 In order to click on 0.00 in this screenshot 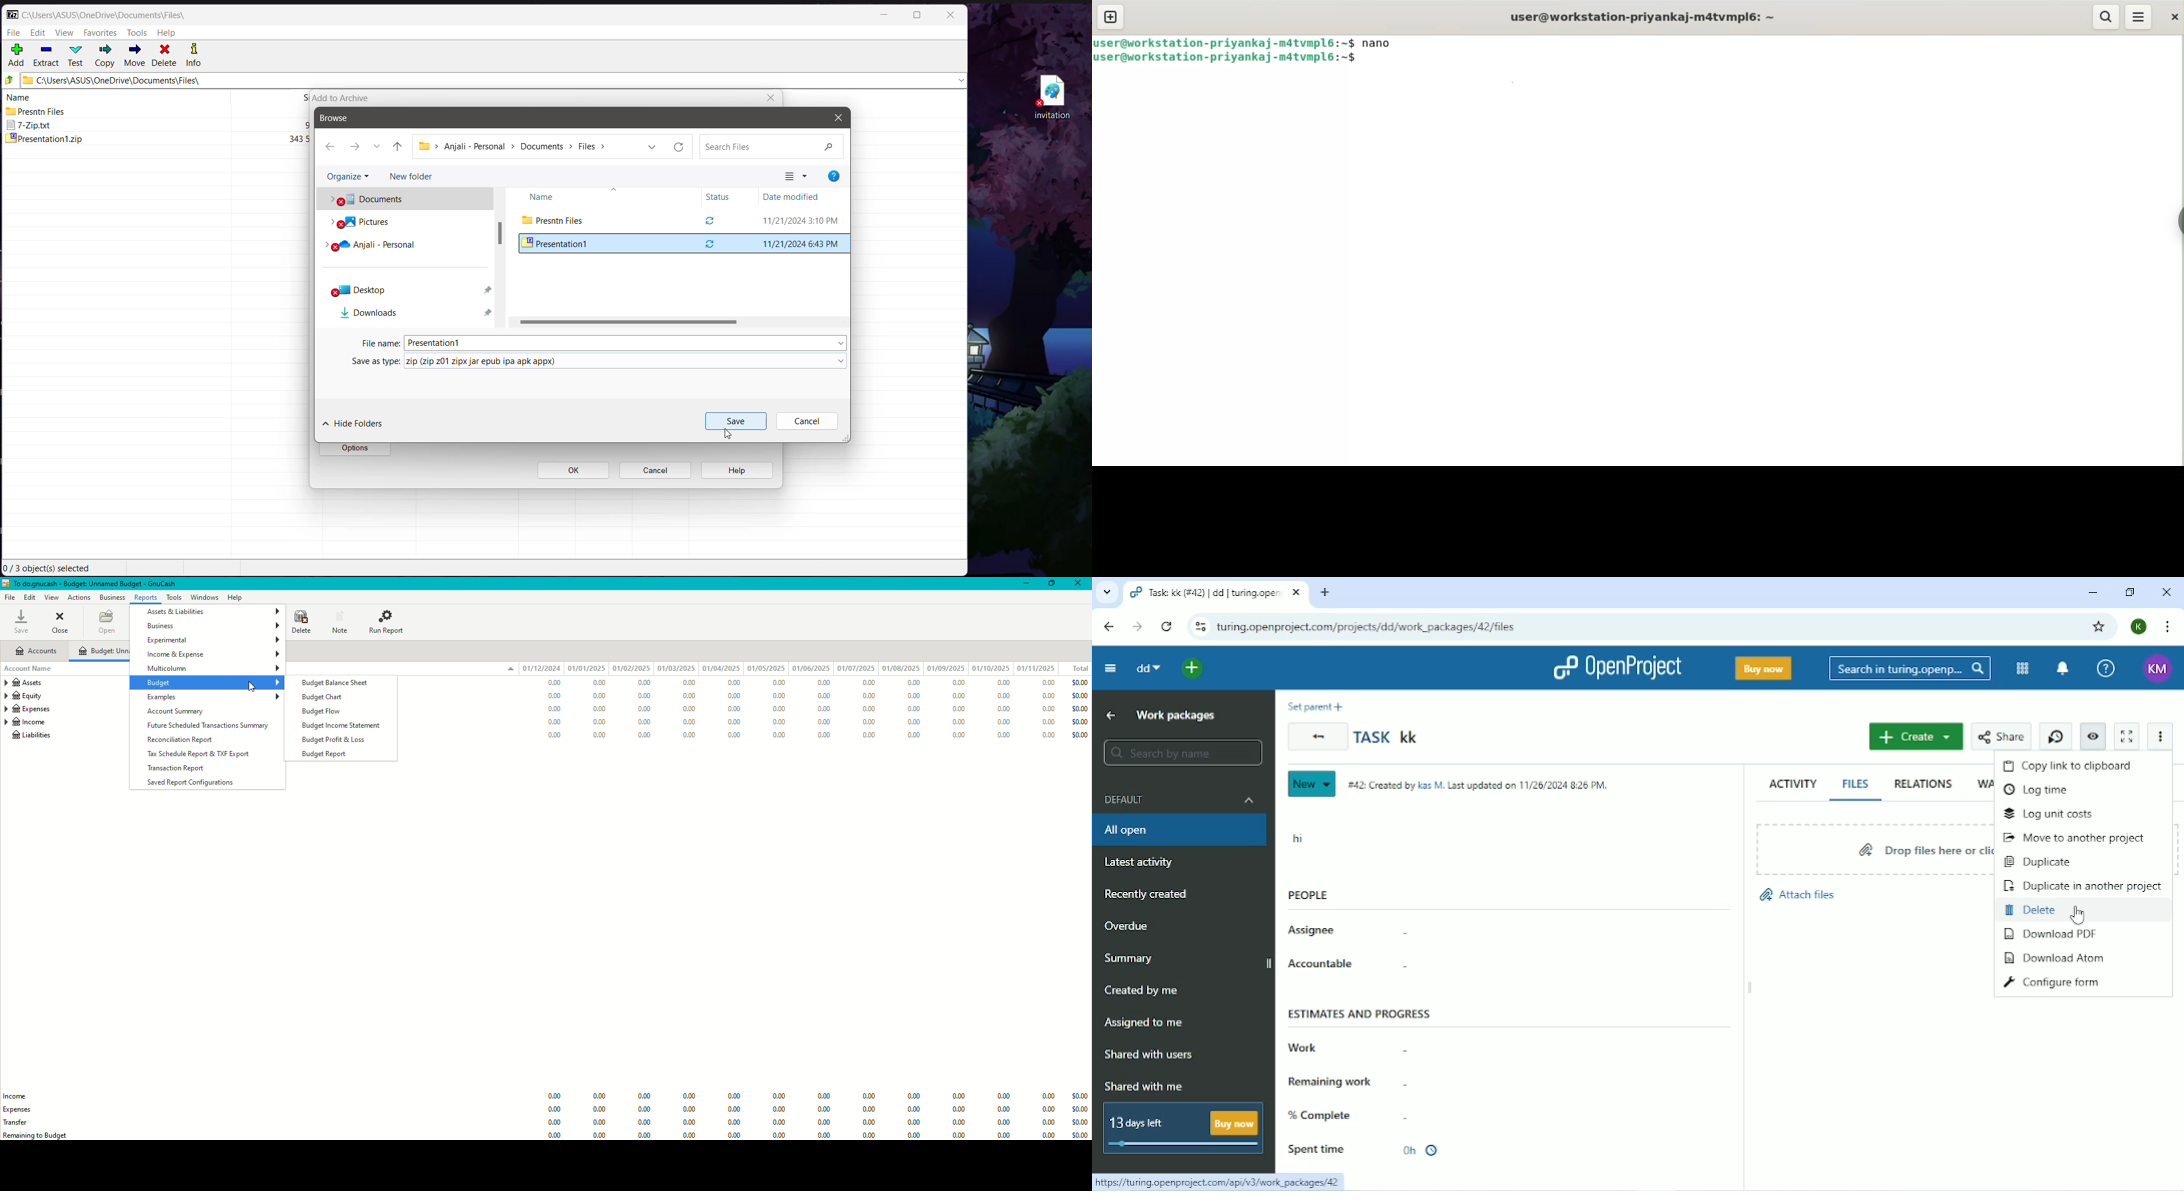, I will do `click(734, 1109)`.